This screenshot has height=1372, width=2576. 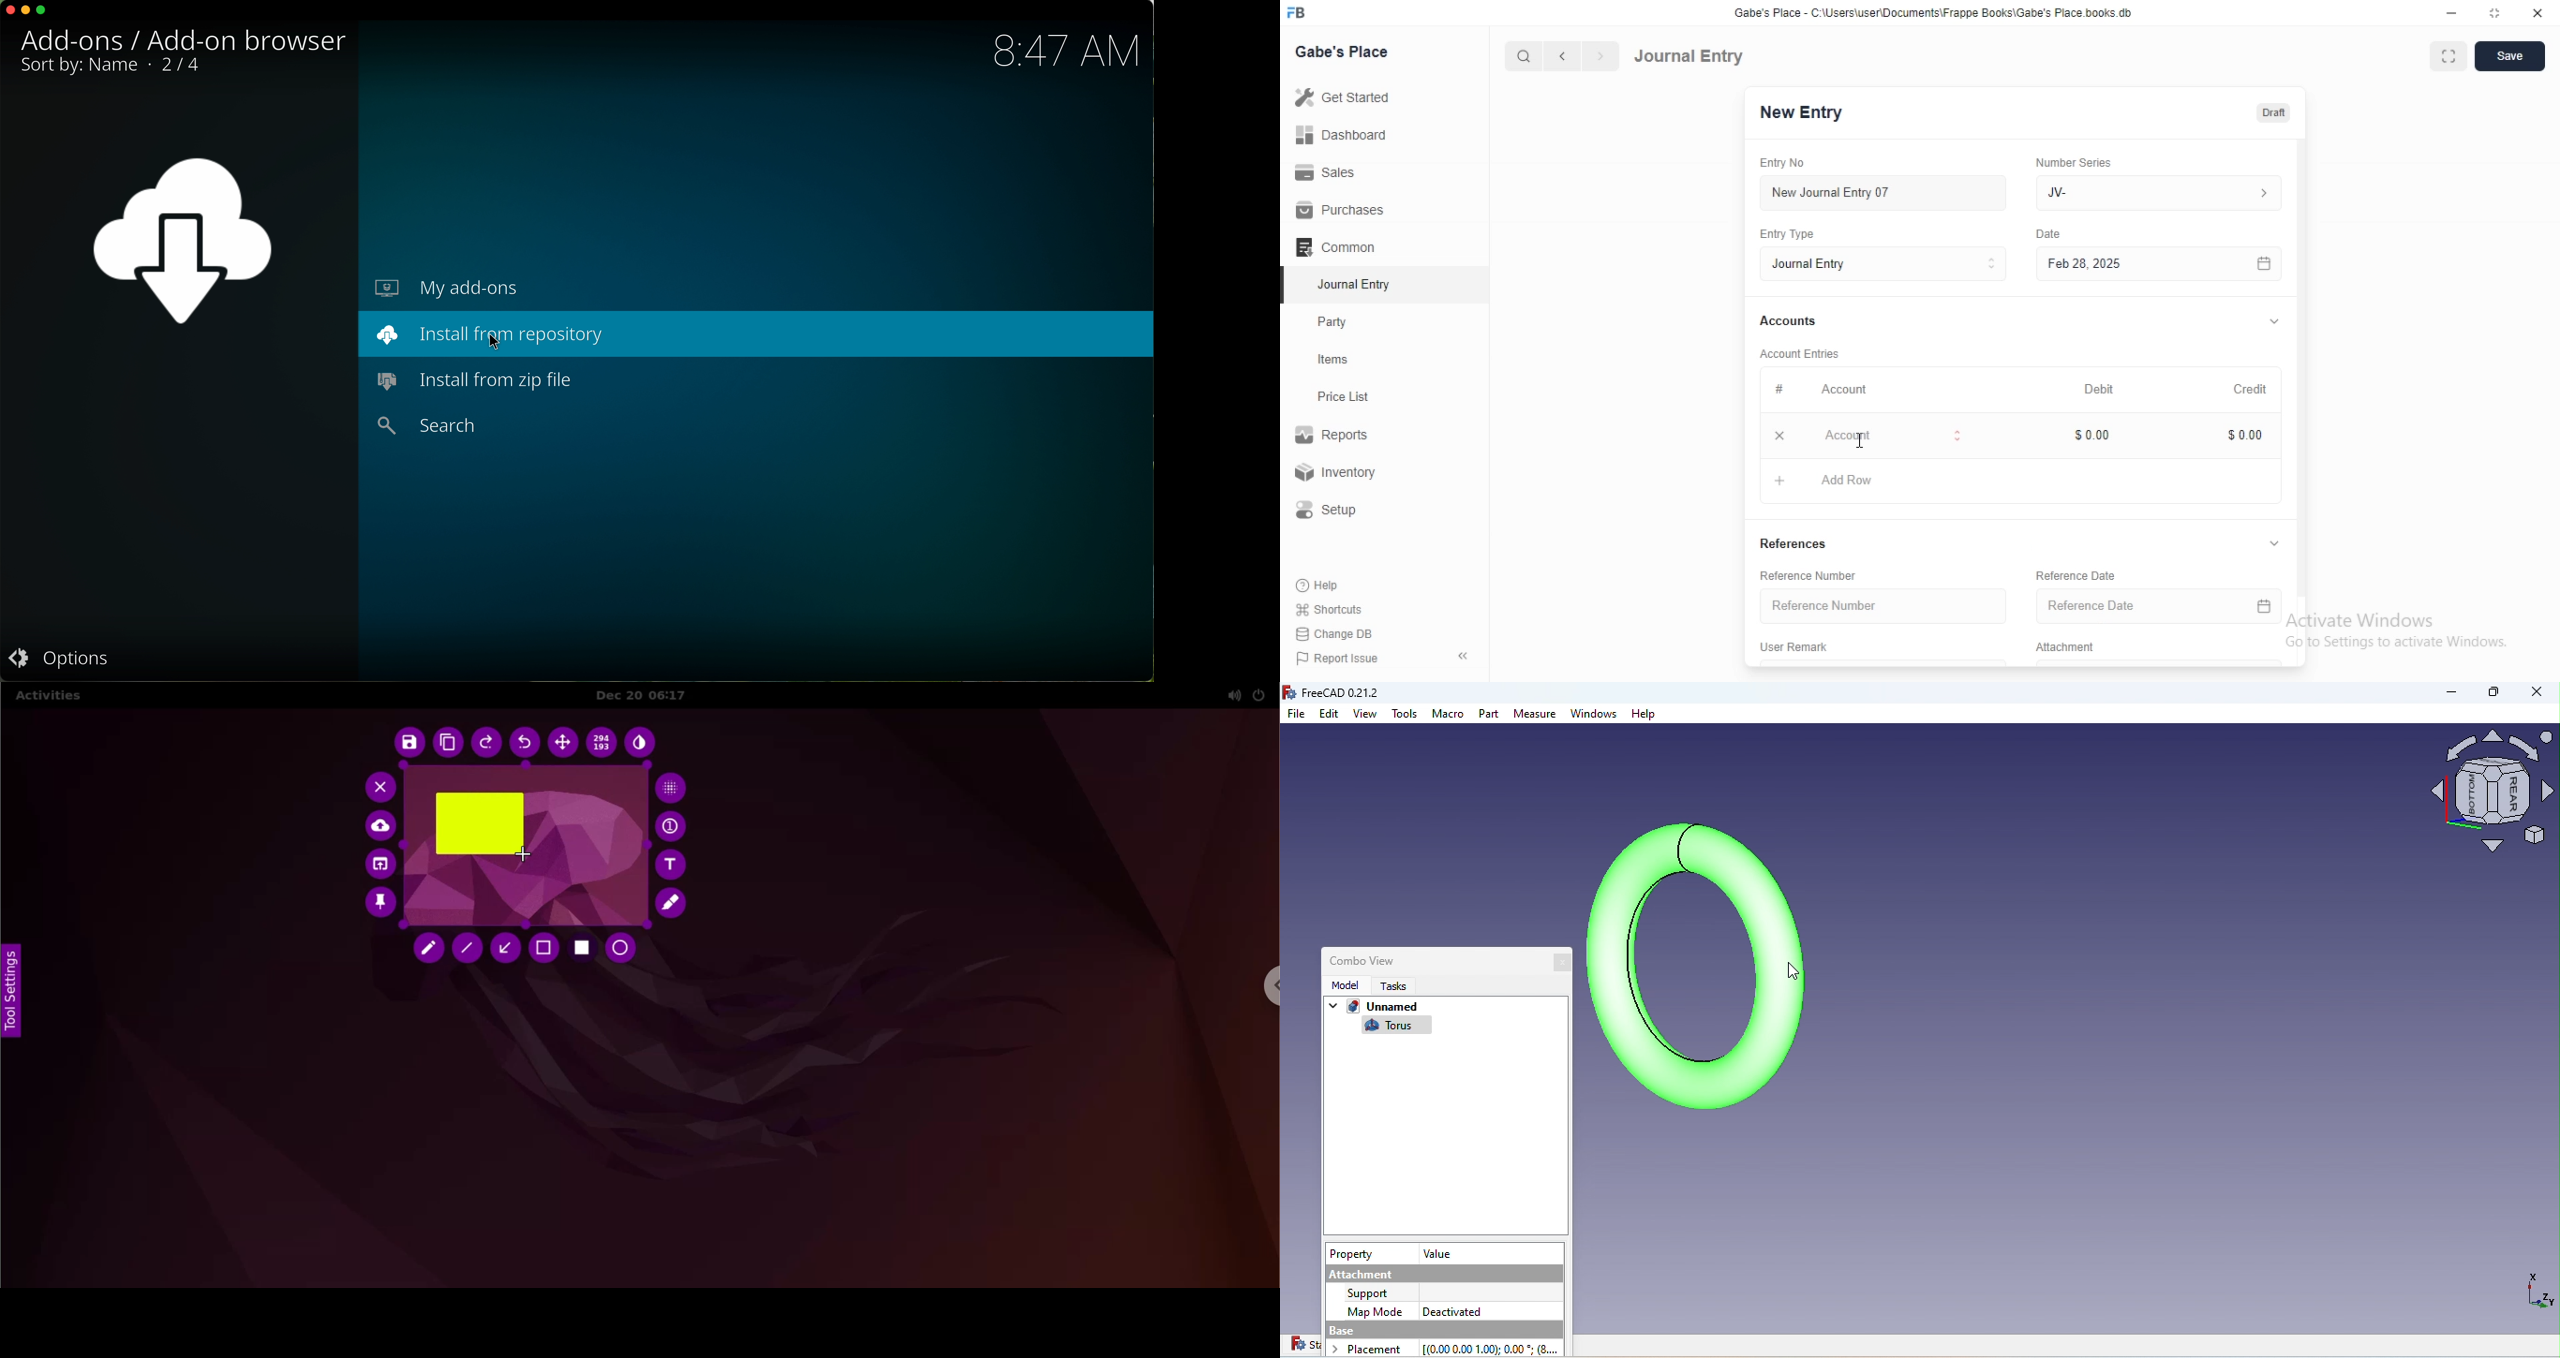 What do you see at coordinates (1561, 56) in the screenshot?
I see `backward` at bounding box center [1561, 56].